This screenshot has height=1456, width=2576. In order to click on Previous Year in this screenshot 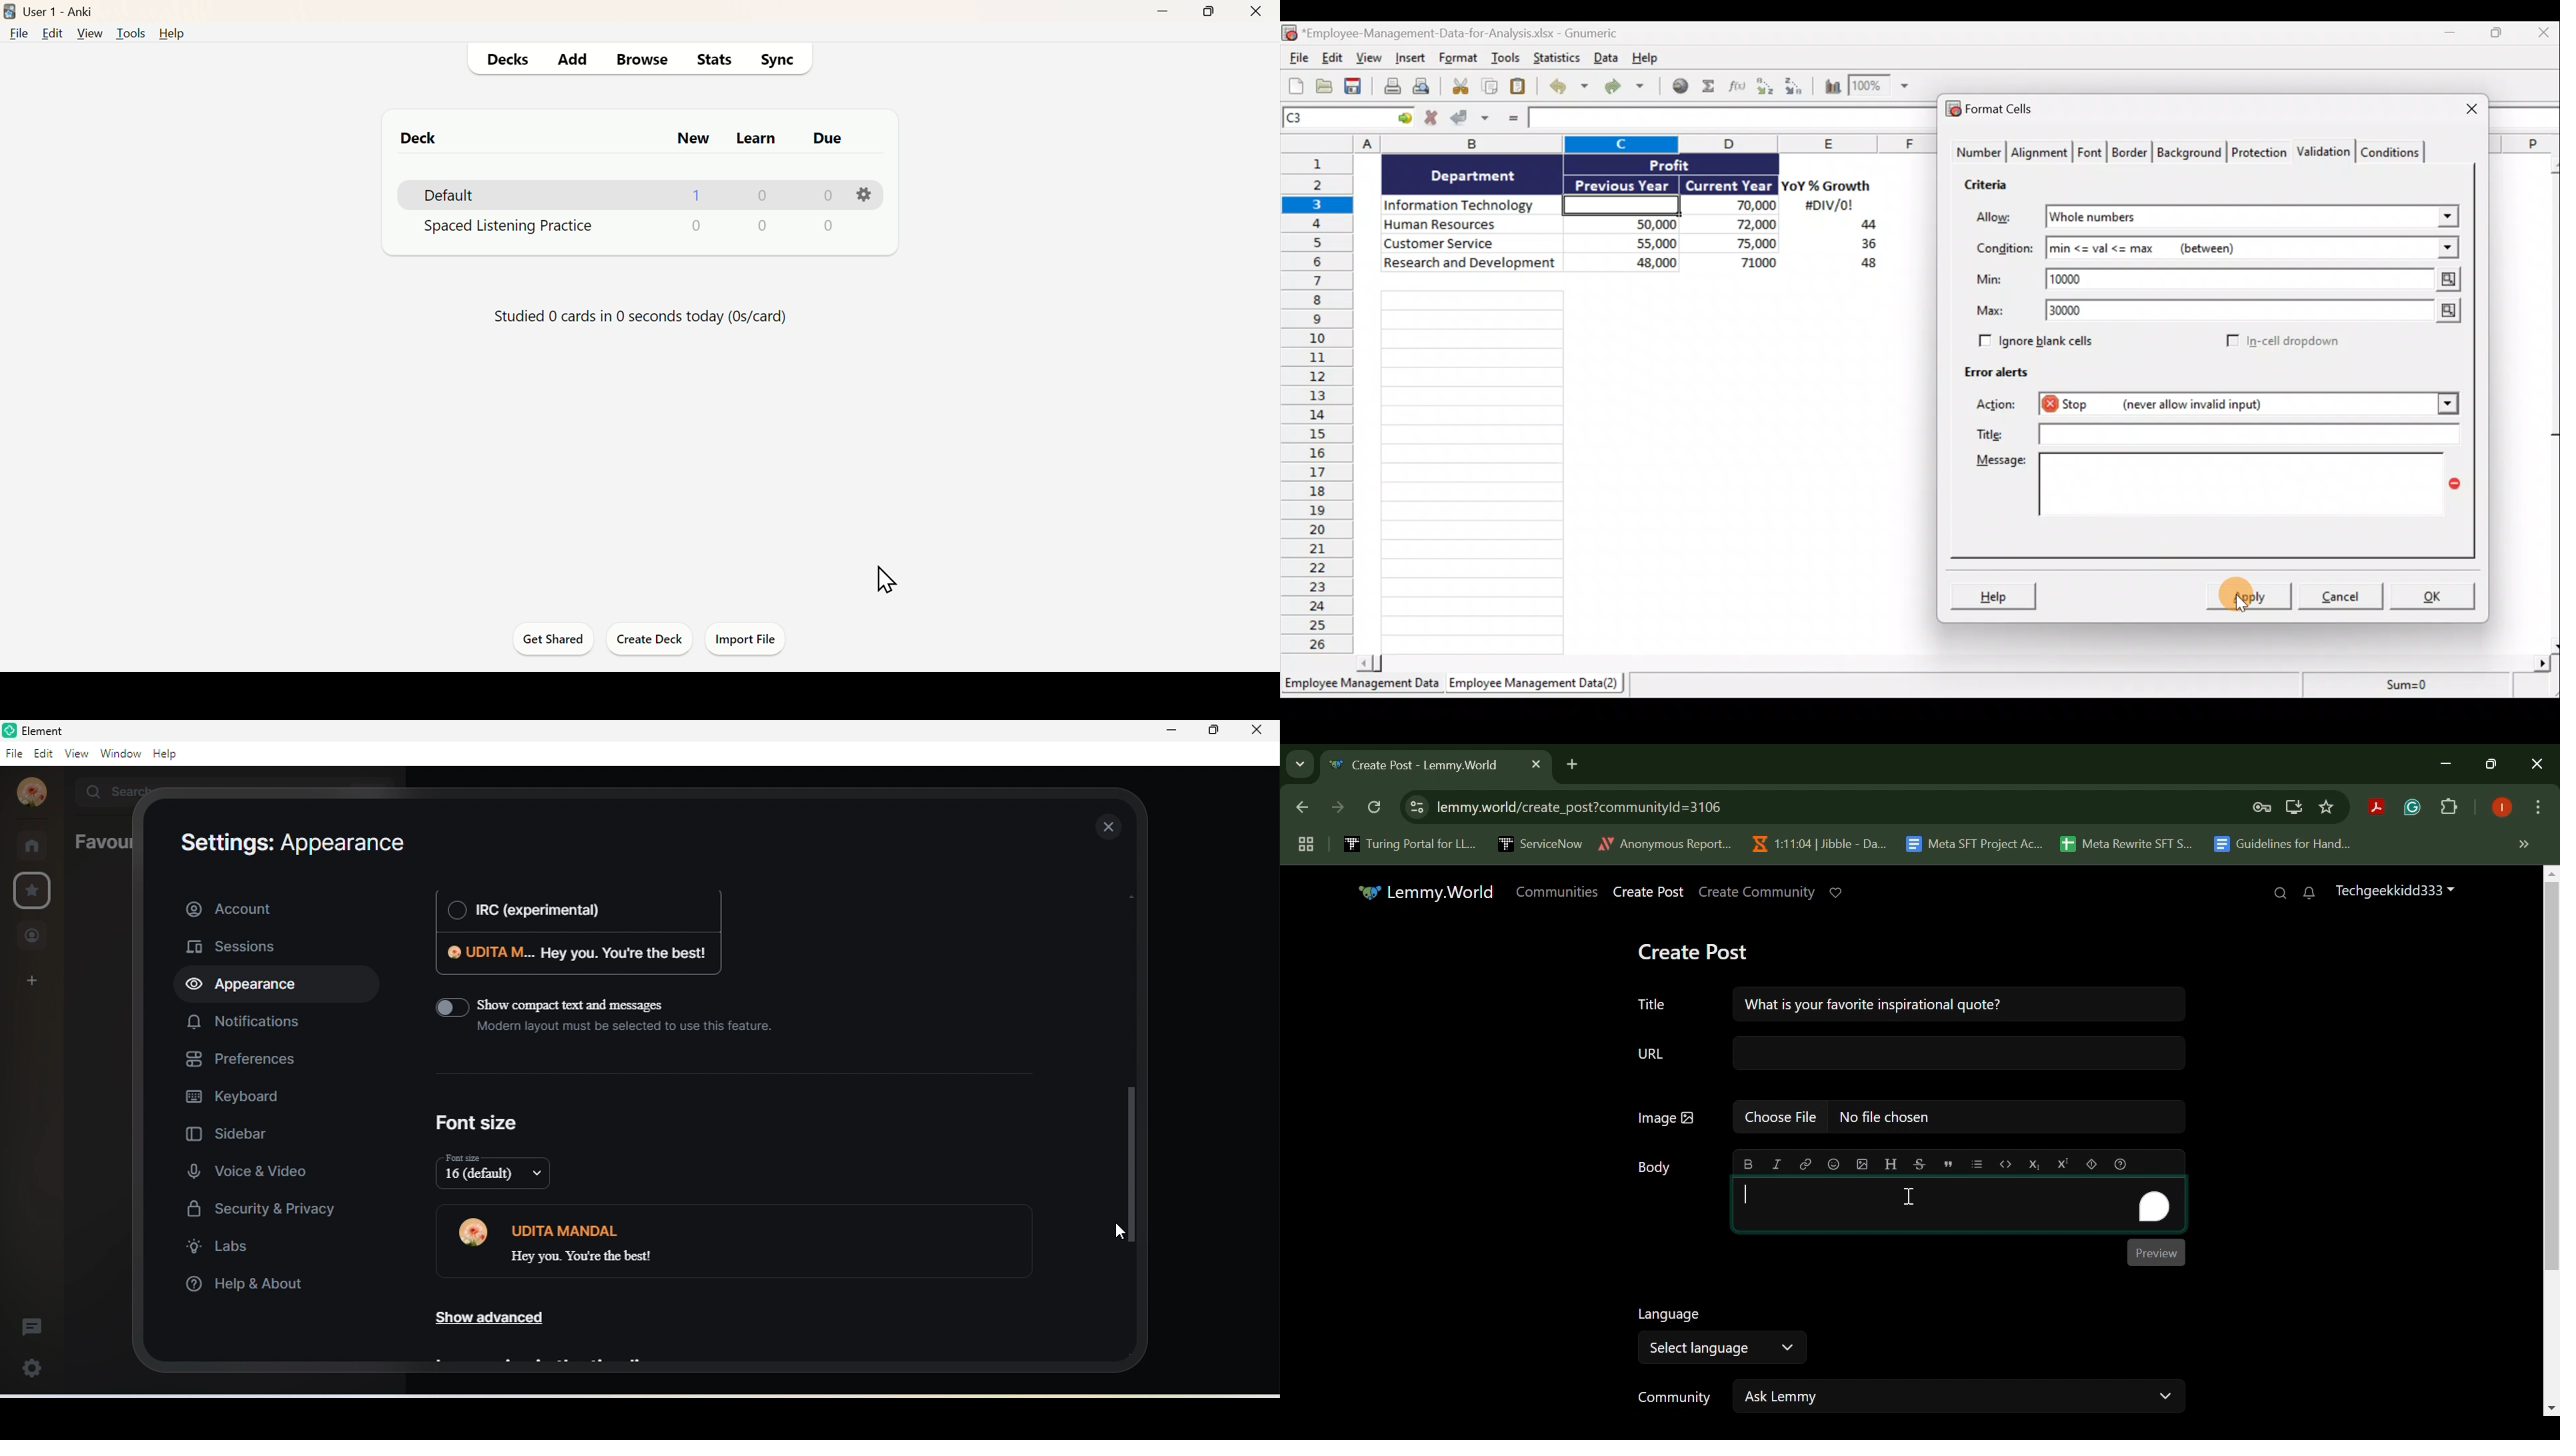, I will do `click(1623, 183)`.